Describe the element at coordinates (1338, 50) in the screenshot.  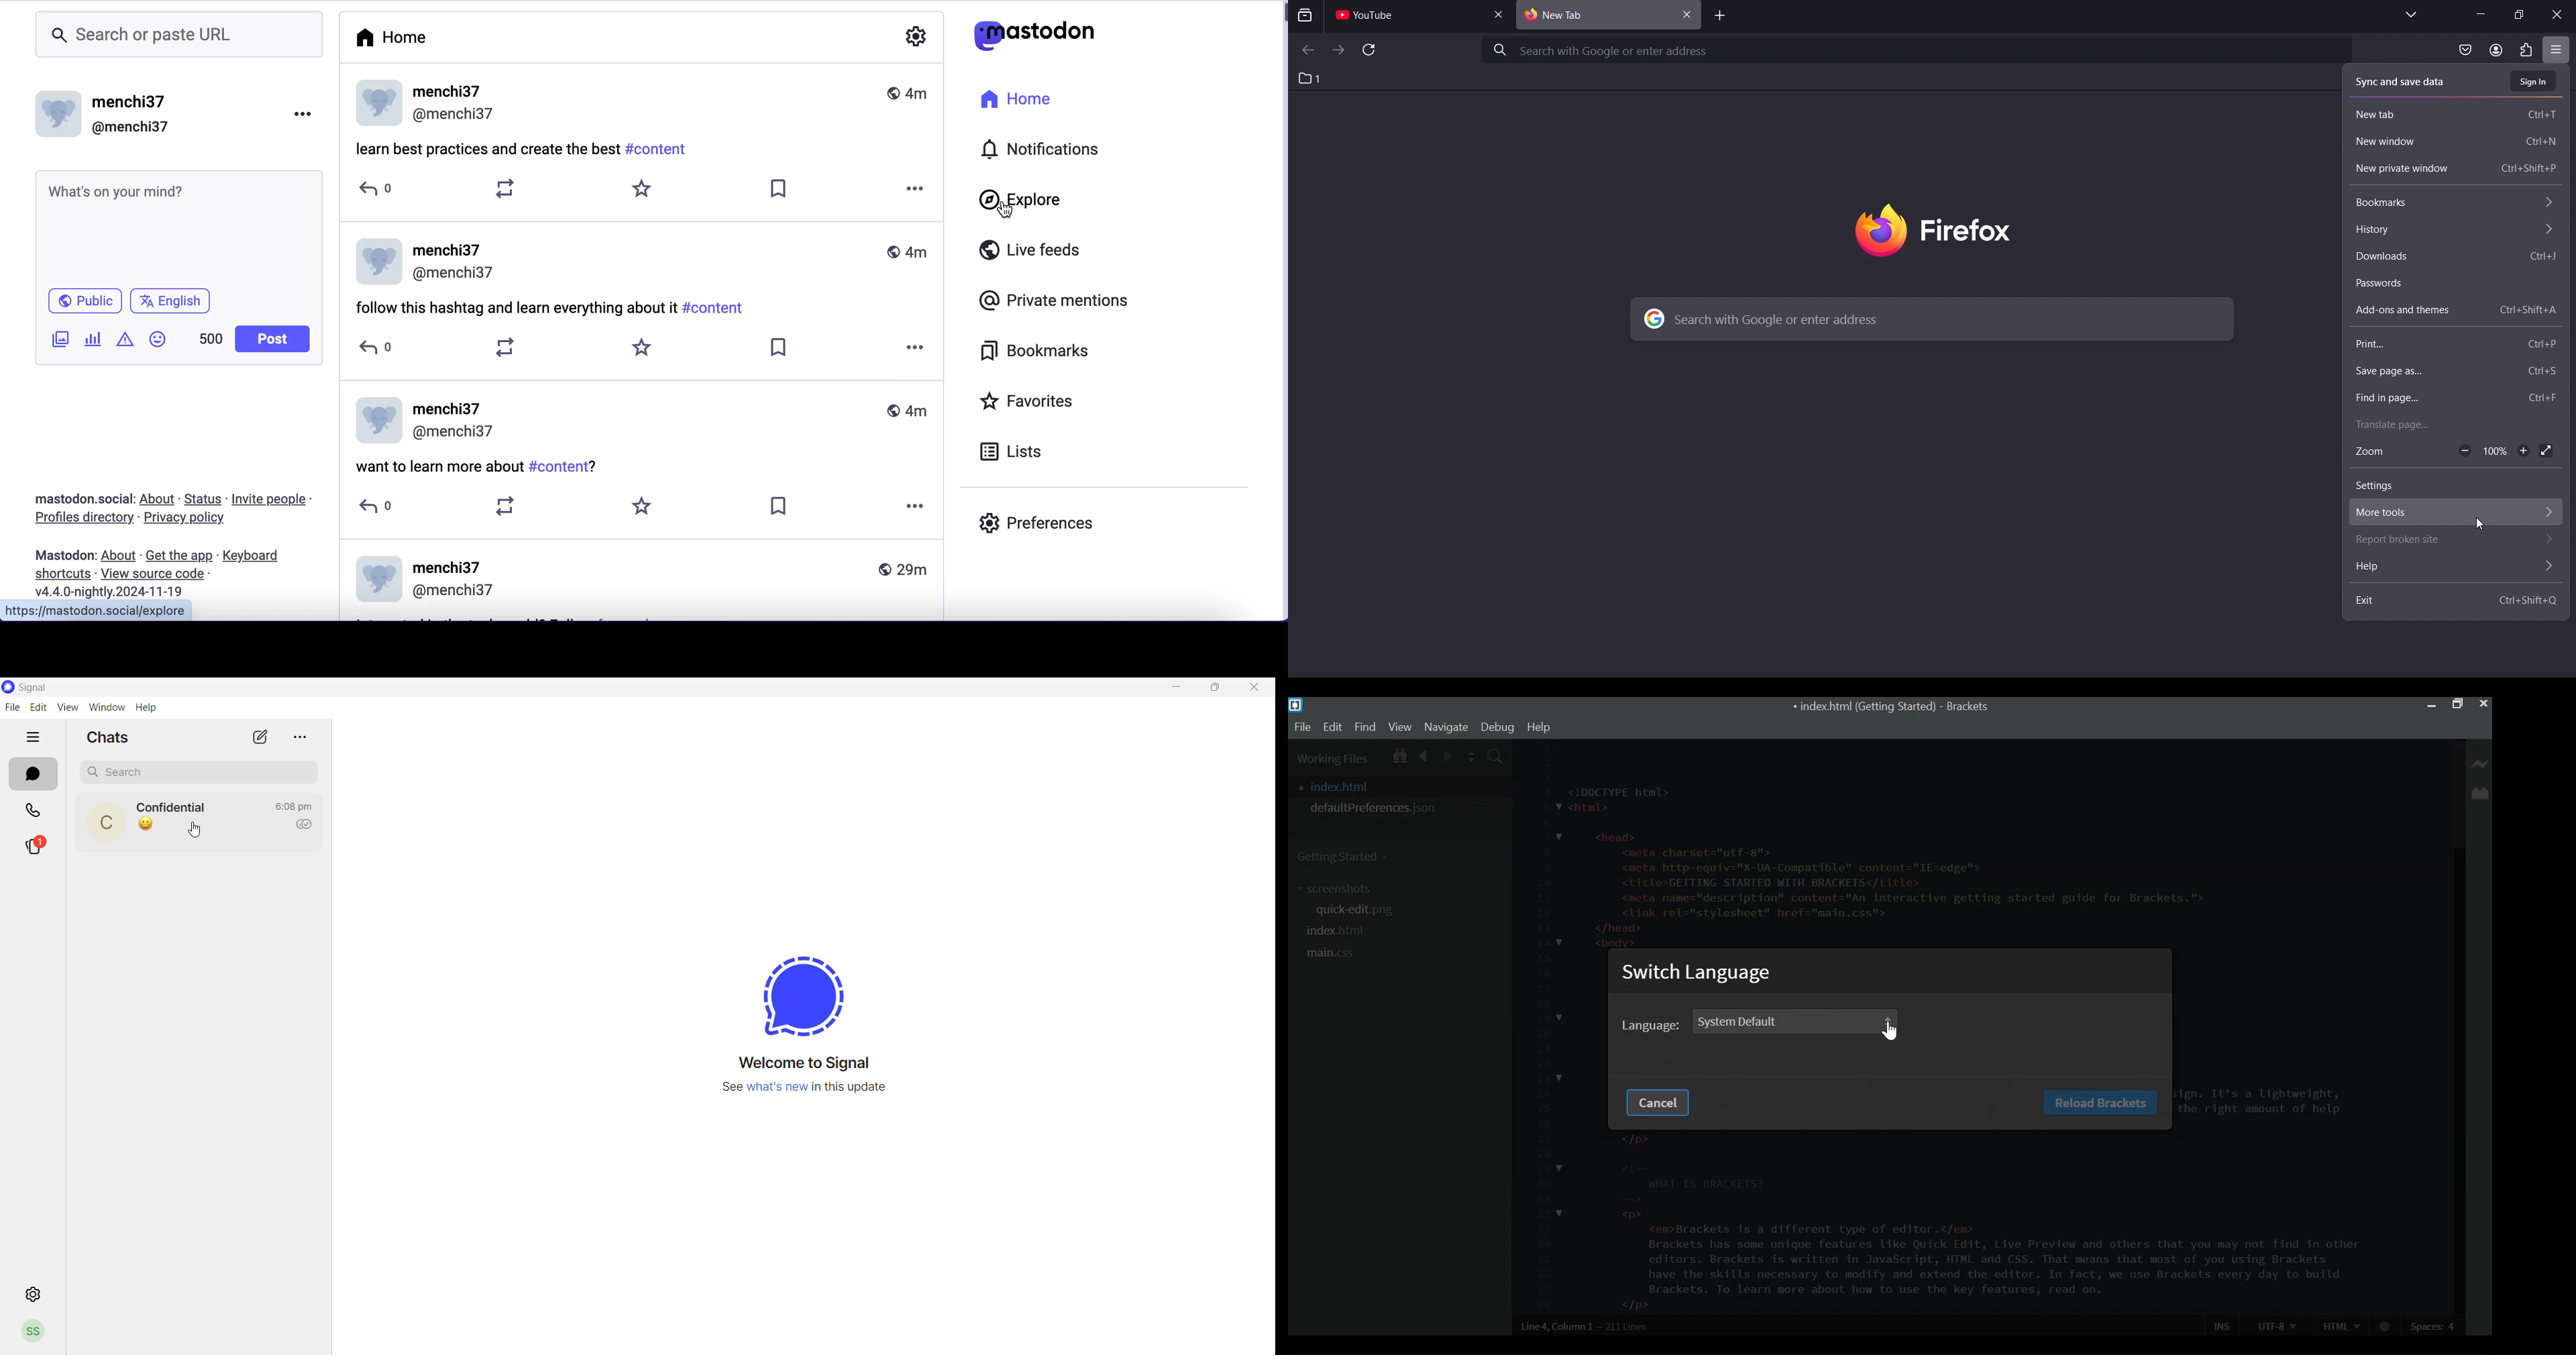
I see `go forward one page` at that location.